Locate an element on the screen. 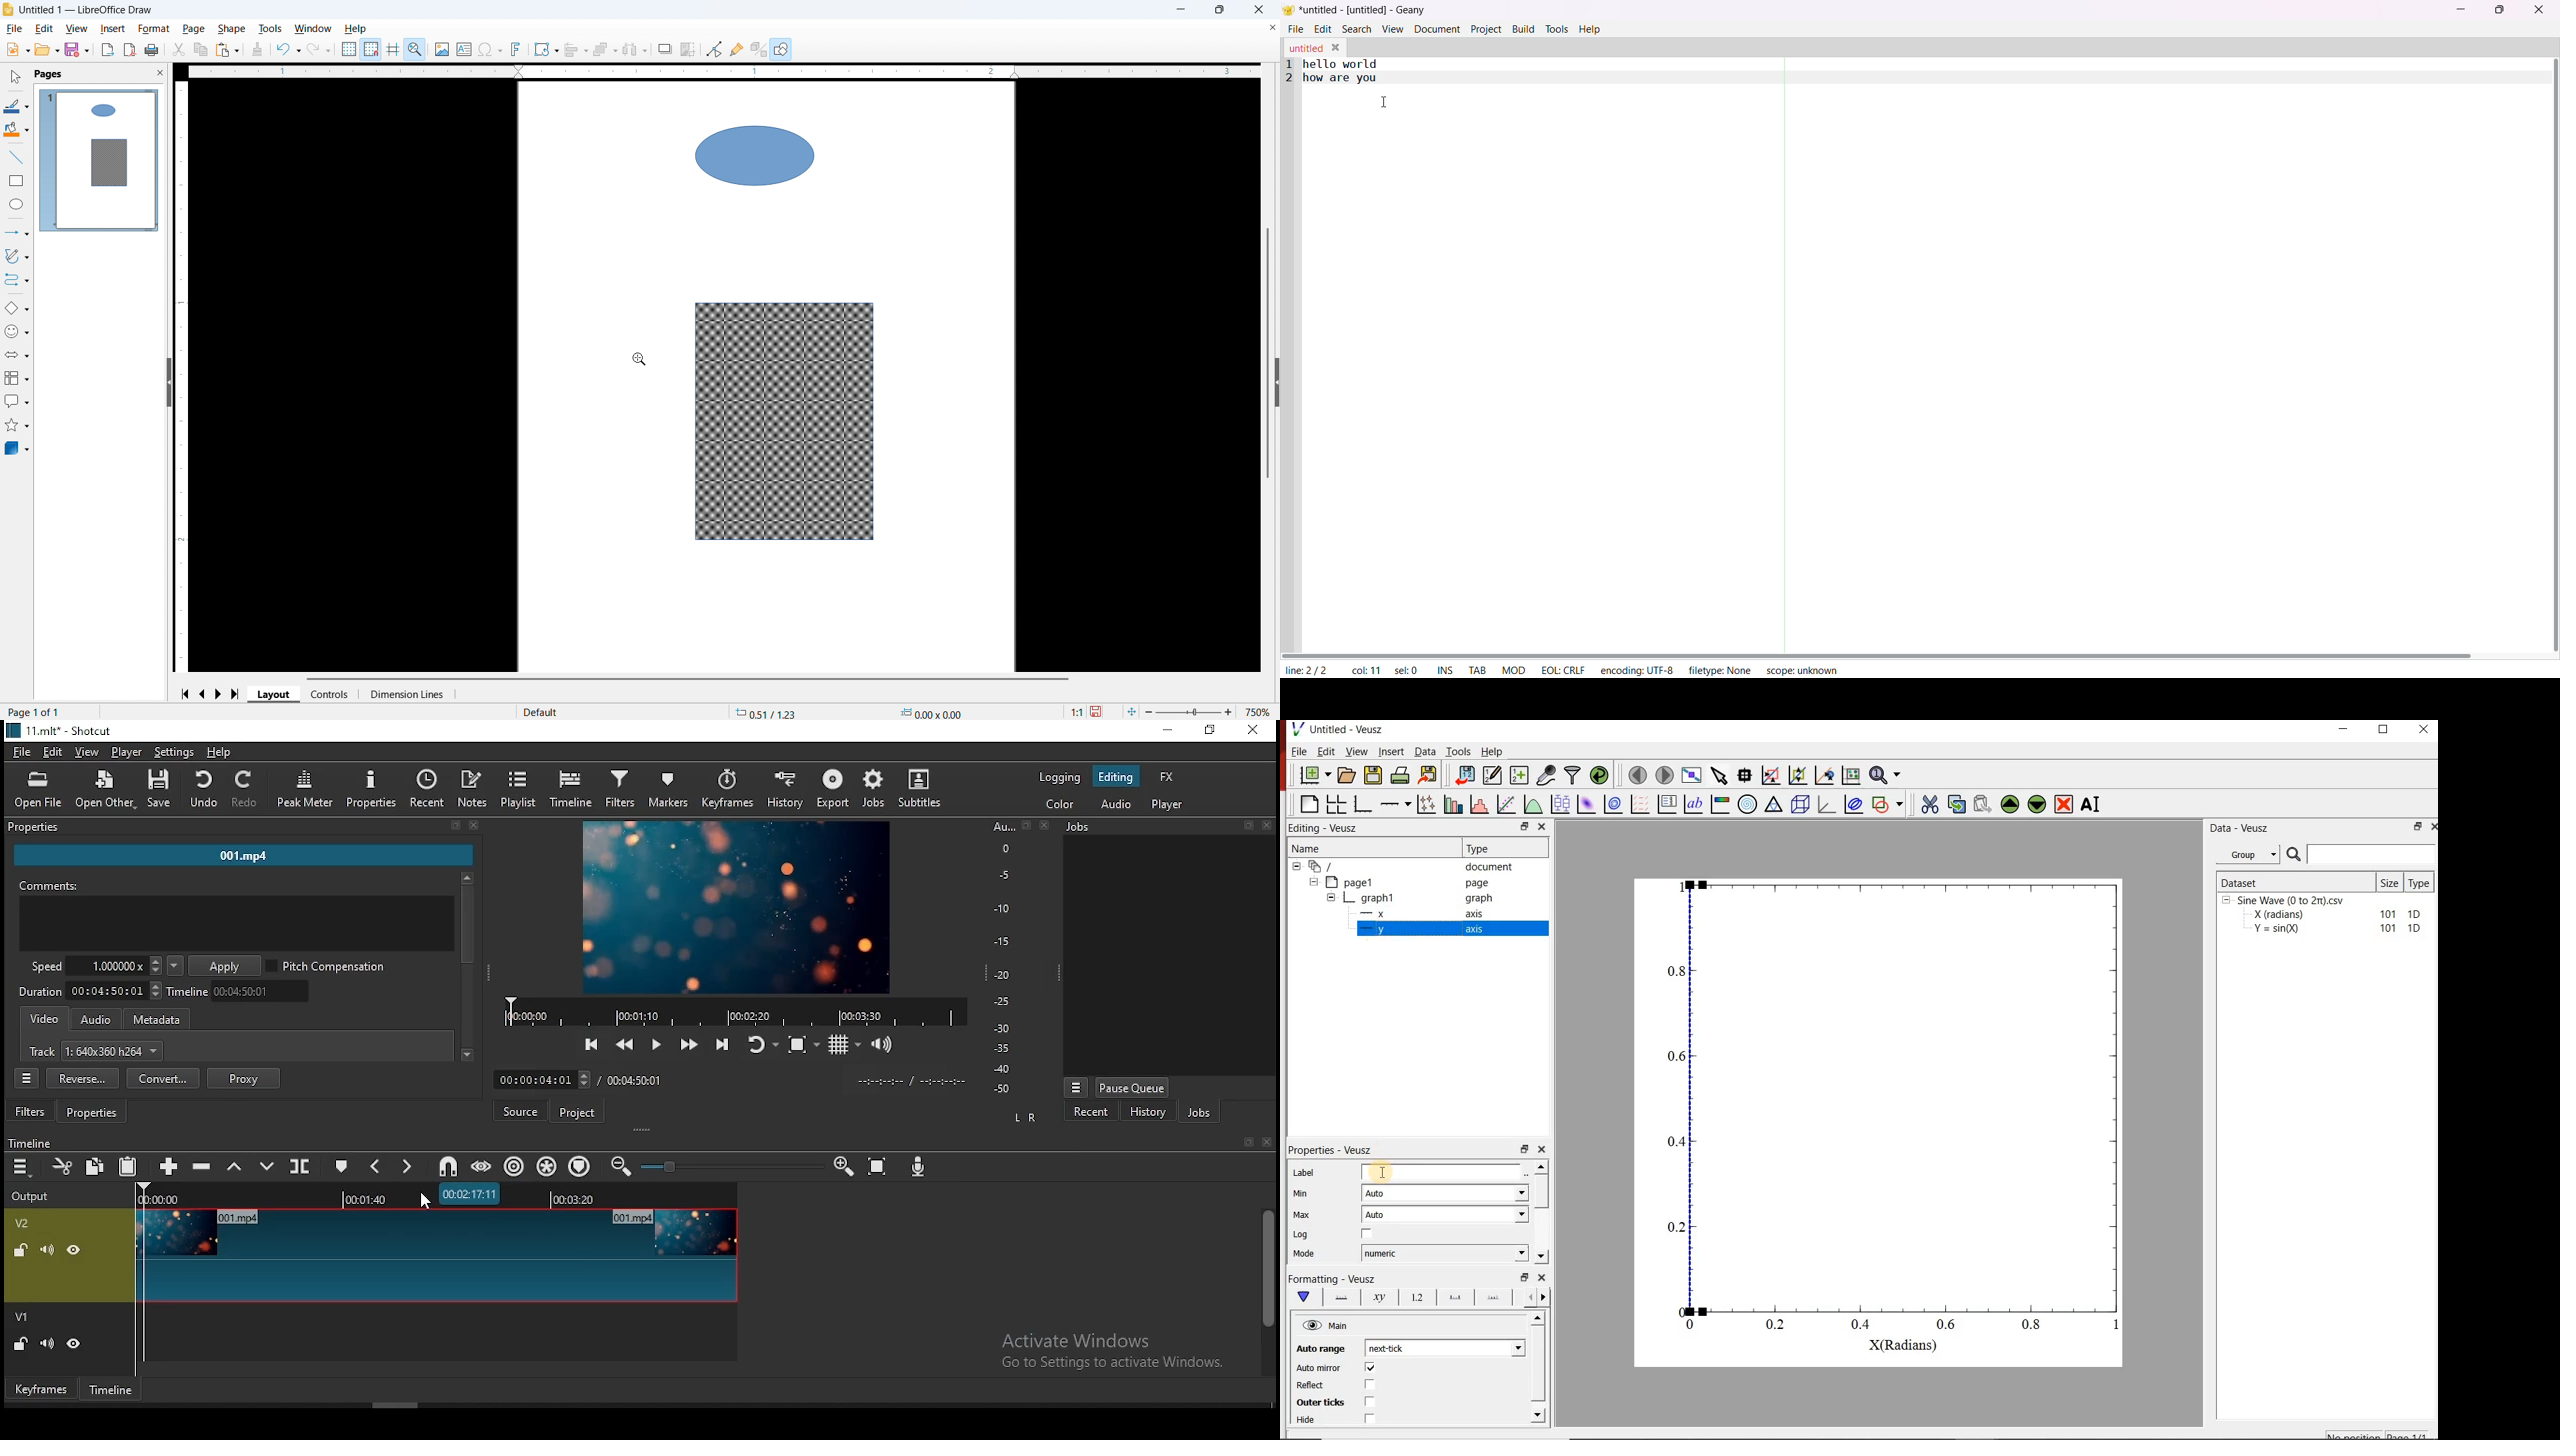  Zoom slider  is located at coordinates (1190, 713).